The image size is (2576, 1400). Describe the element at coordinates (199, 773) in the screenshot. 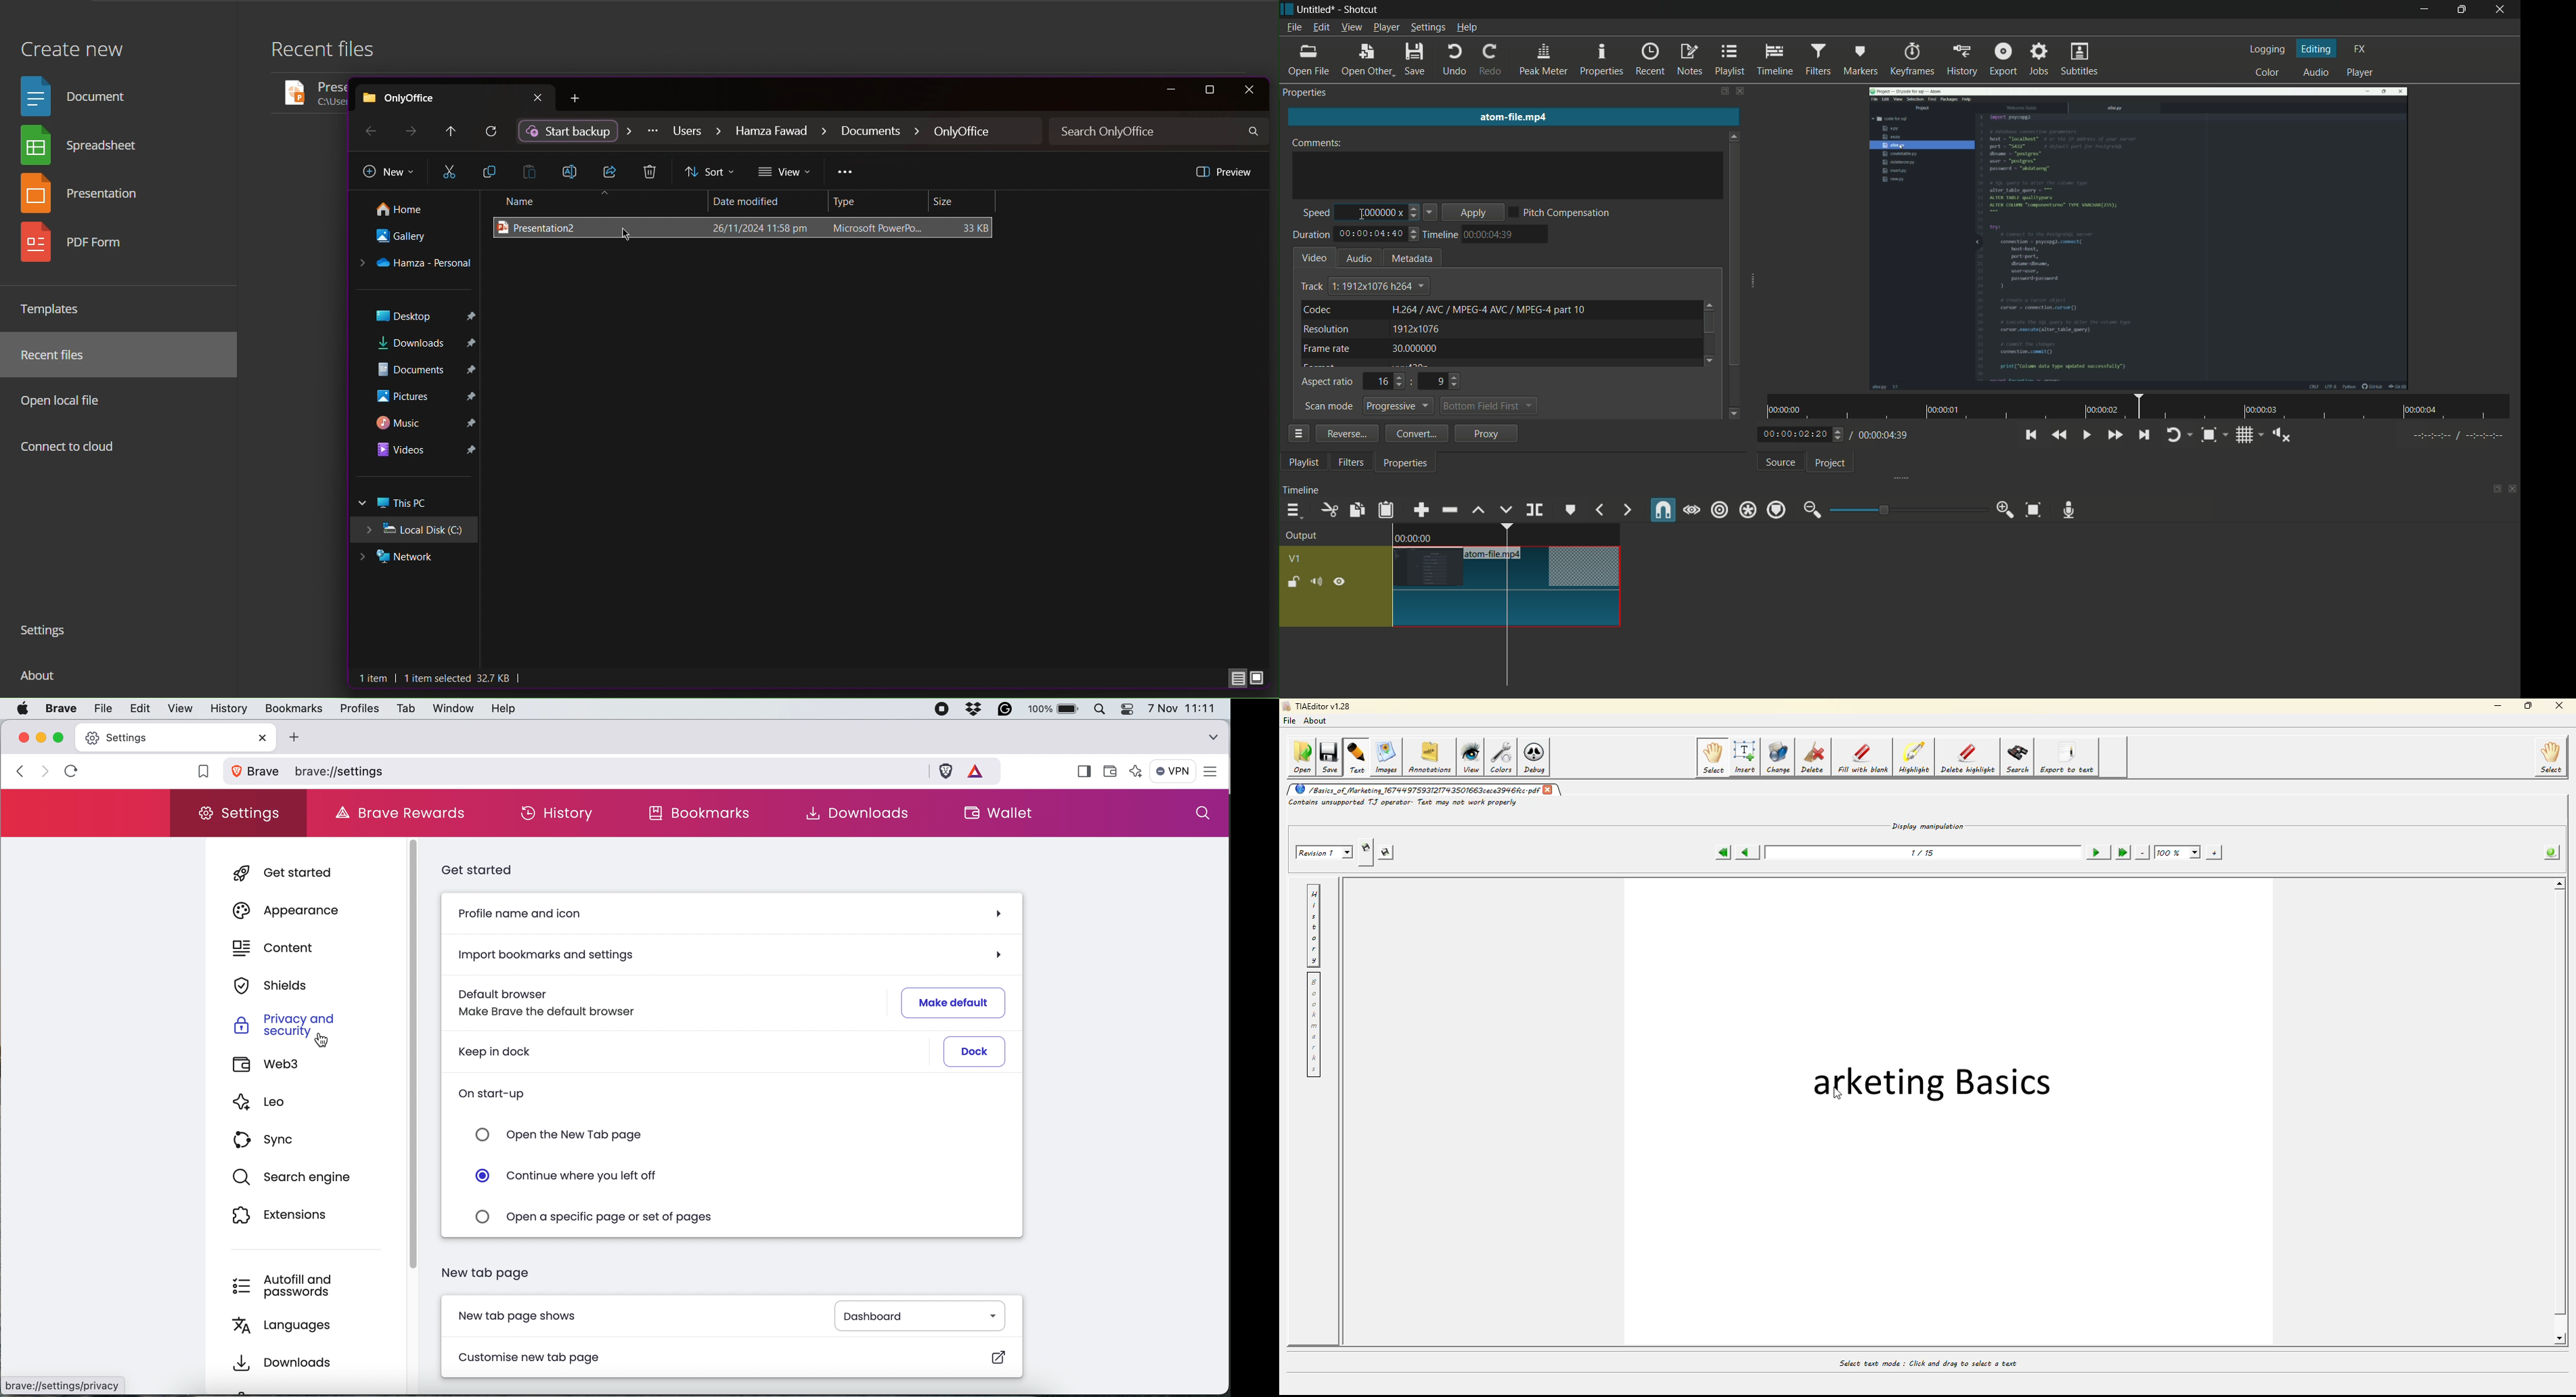

I see `bookmark` at that location.